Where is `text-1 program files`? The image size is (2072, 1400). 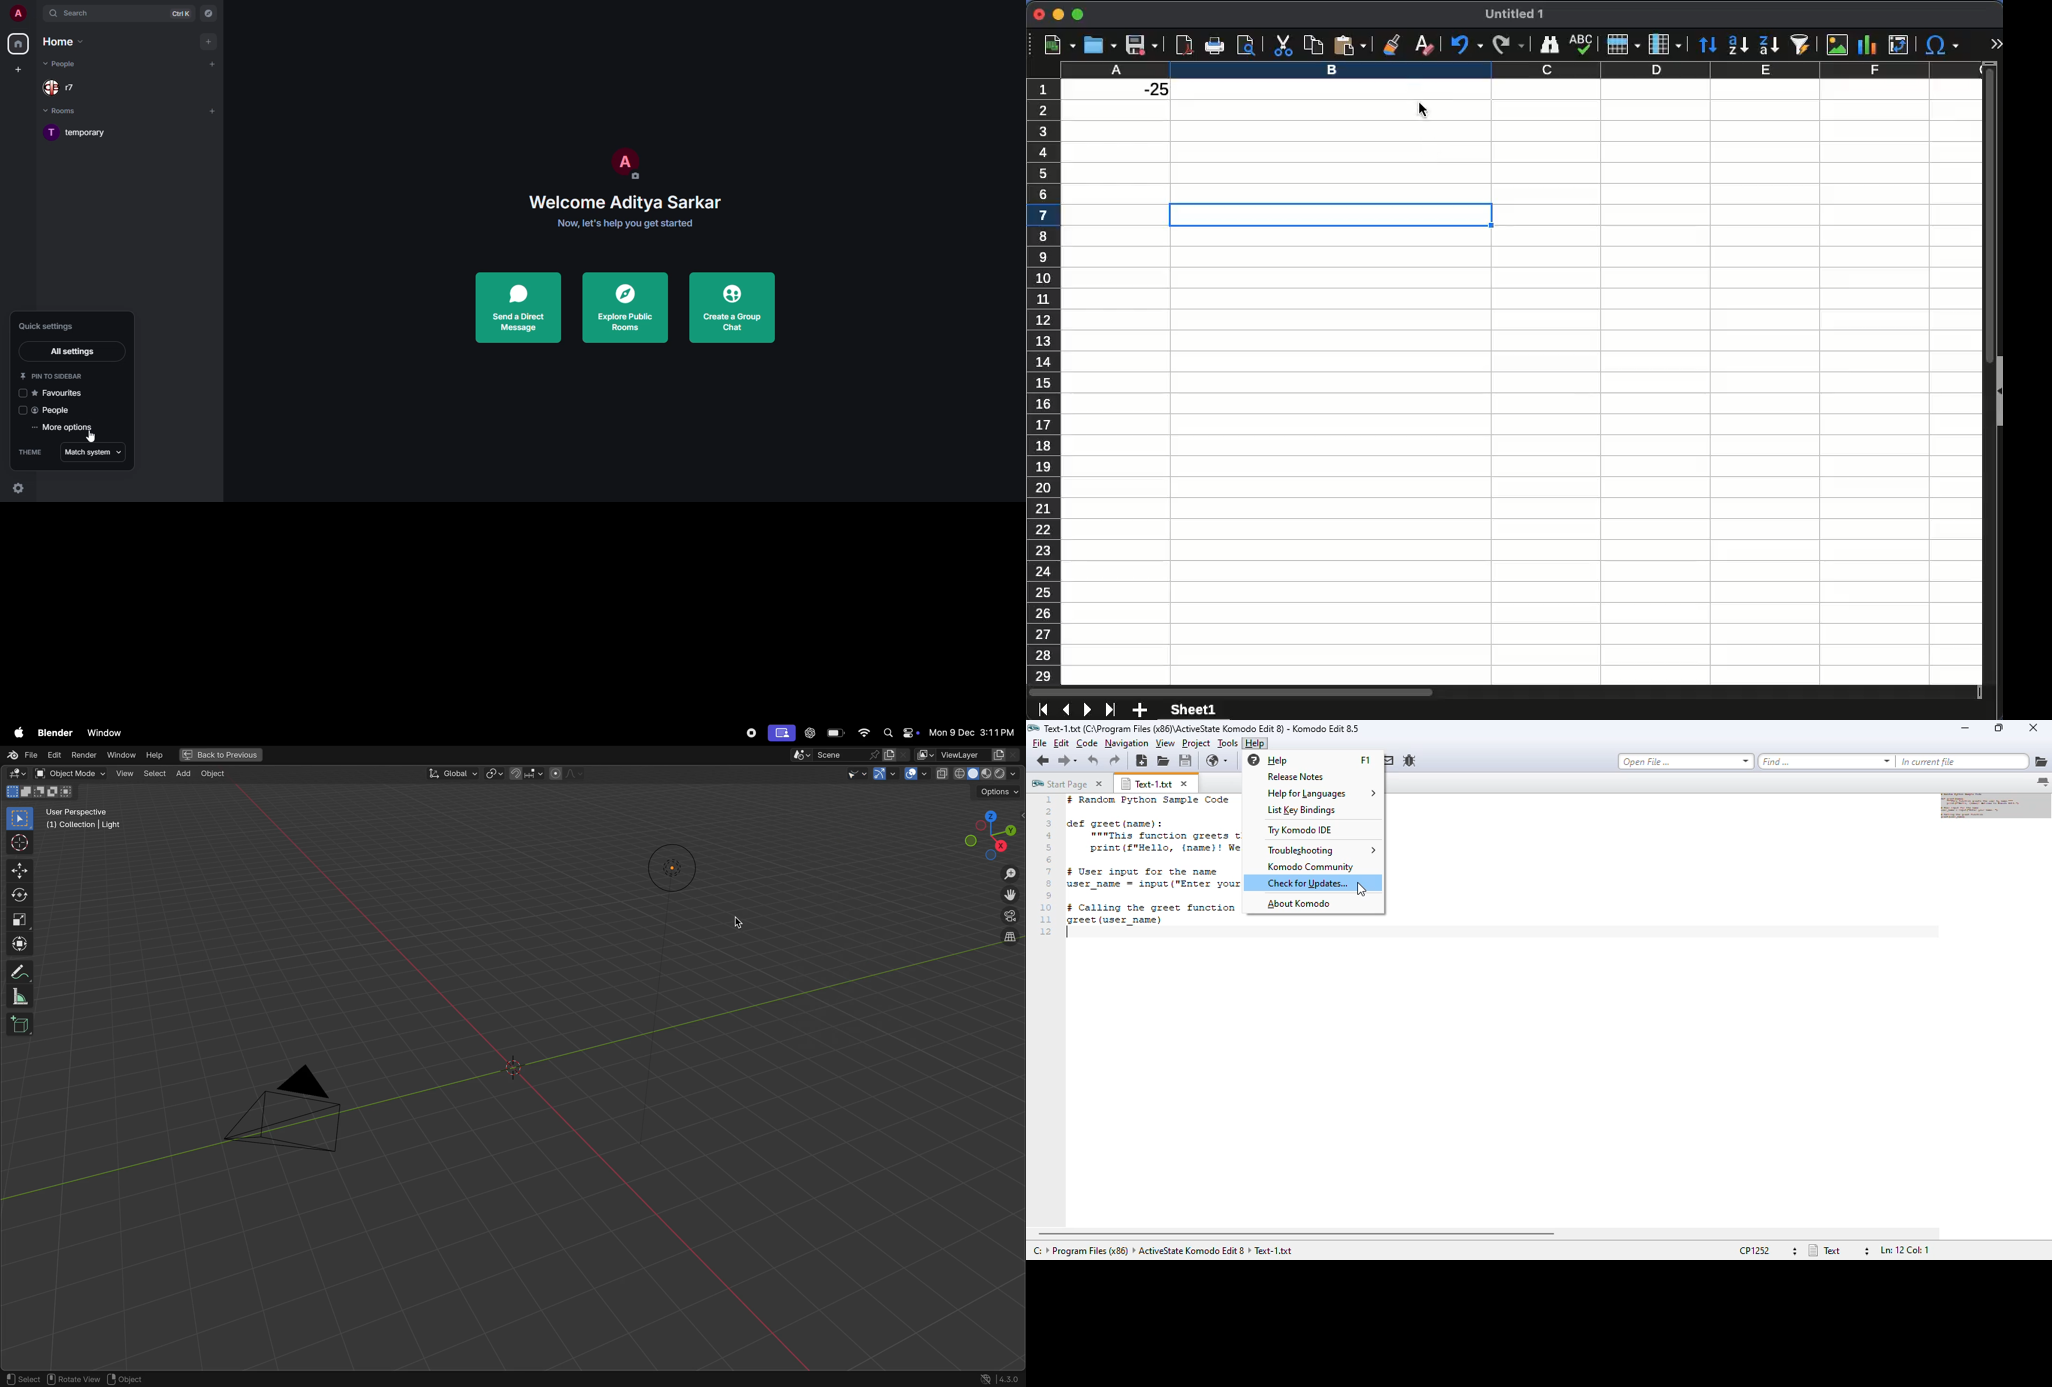 text-1 program files is located at coordinates (1163, 1252).